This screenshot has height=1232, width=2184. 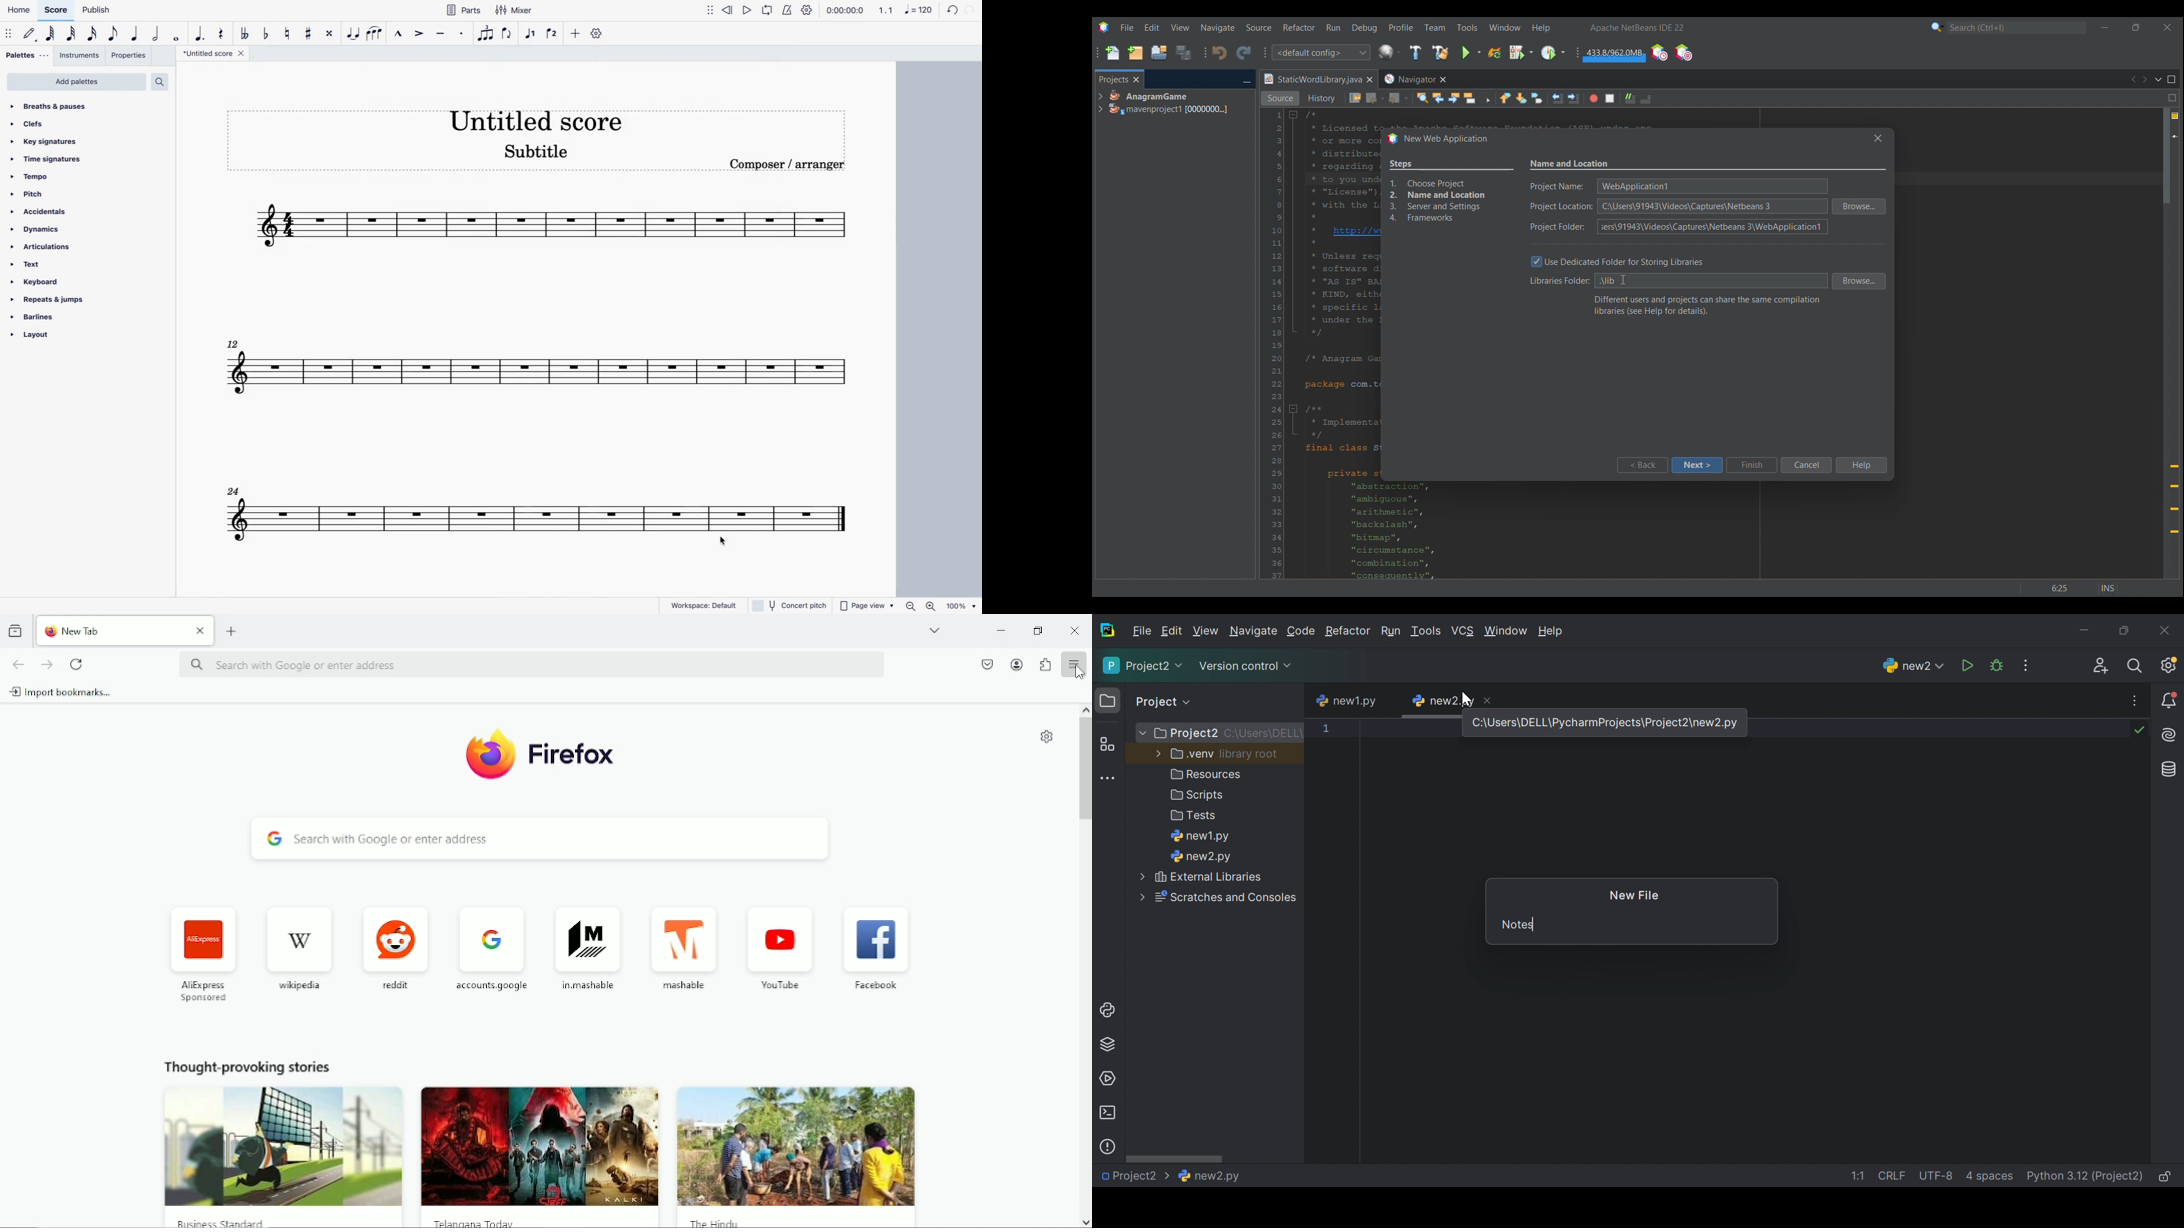 What do you see at coordinates (789, 605) in the screenshot?
I see `concert pitch` at bounding box center [789, 605].